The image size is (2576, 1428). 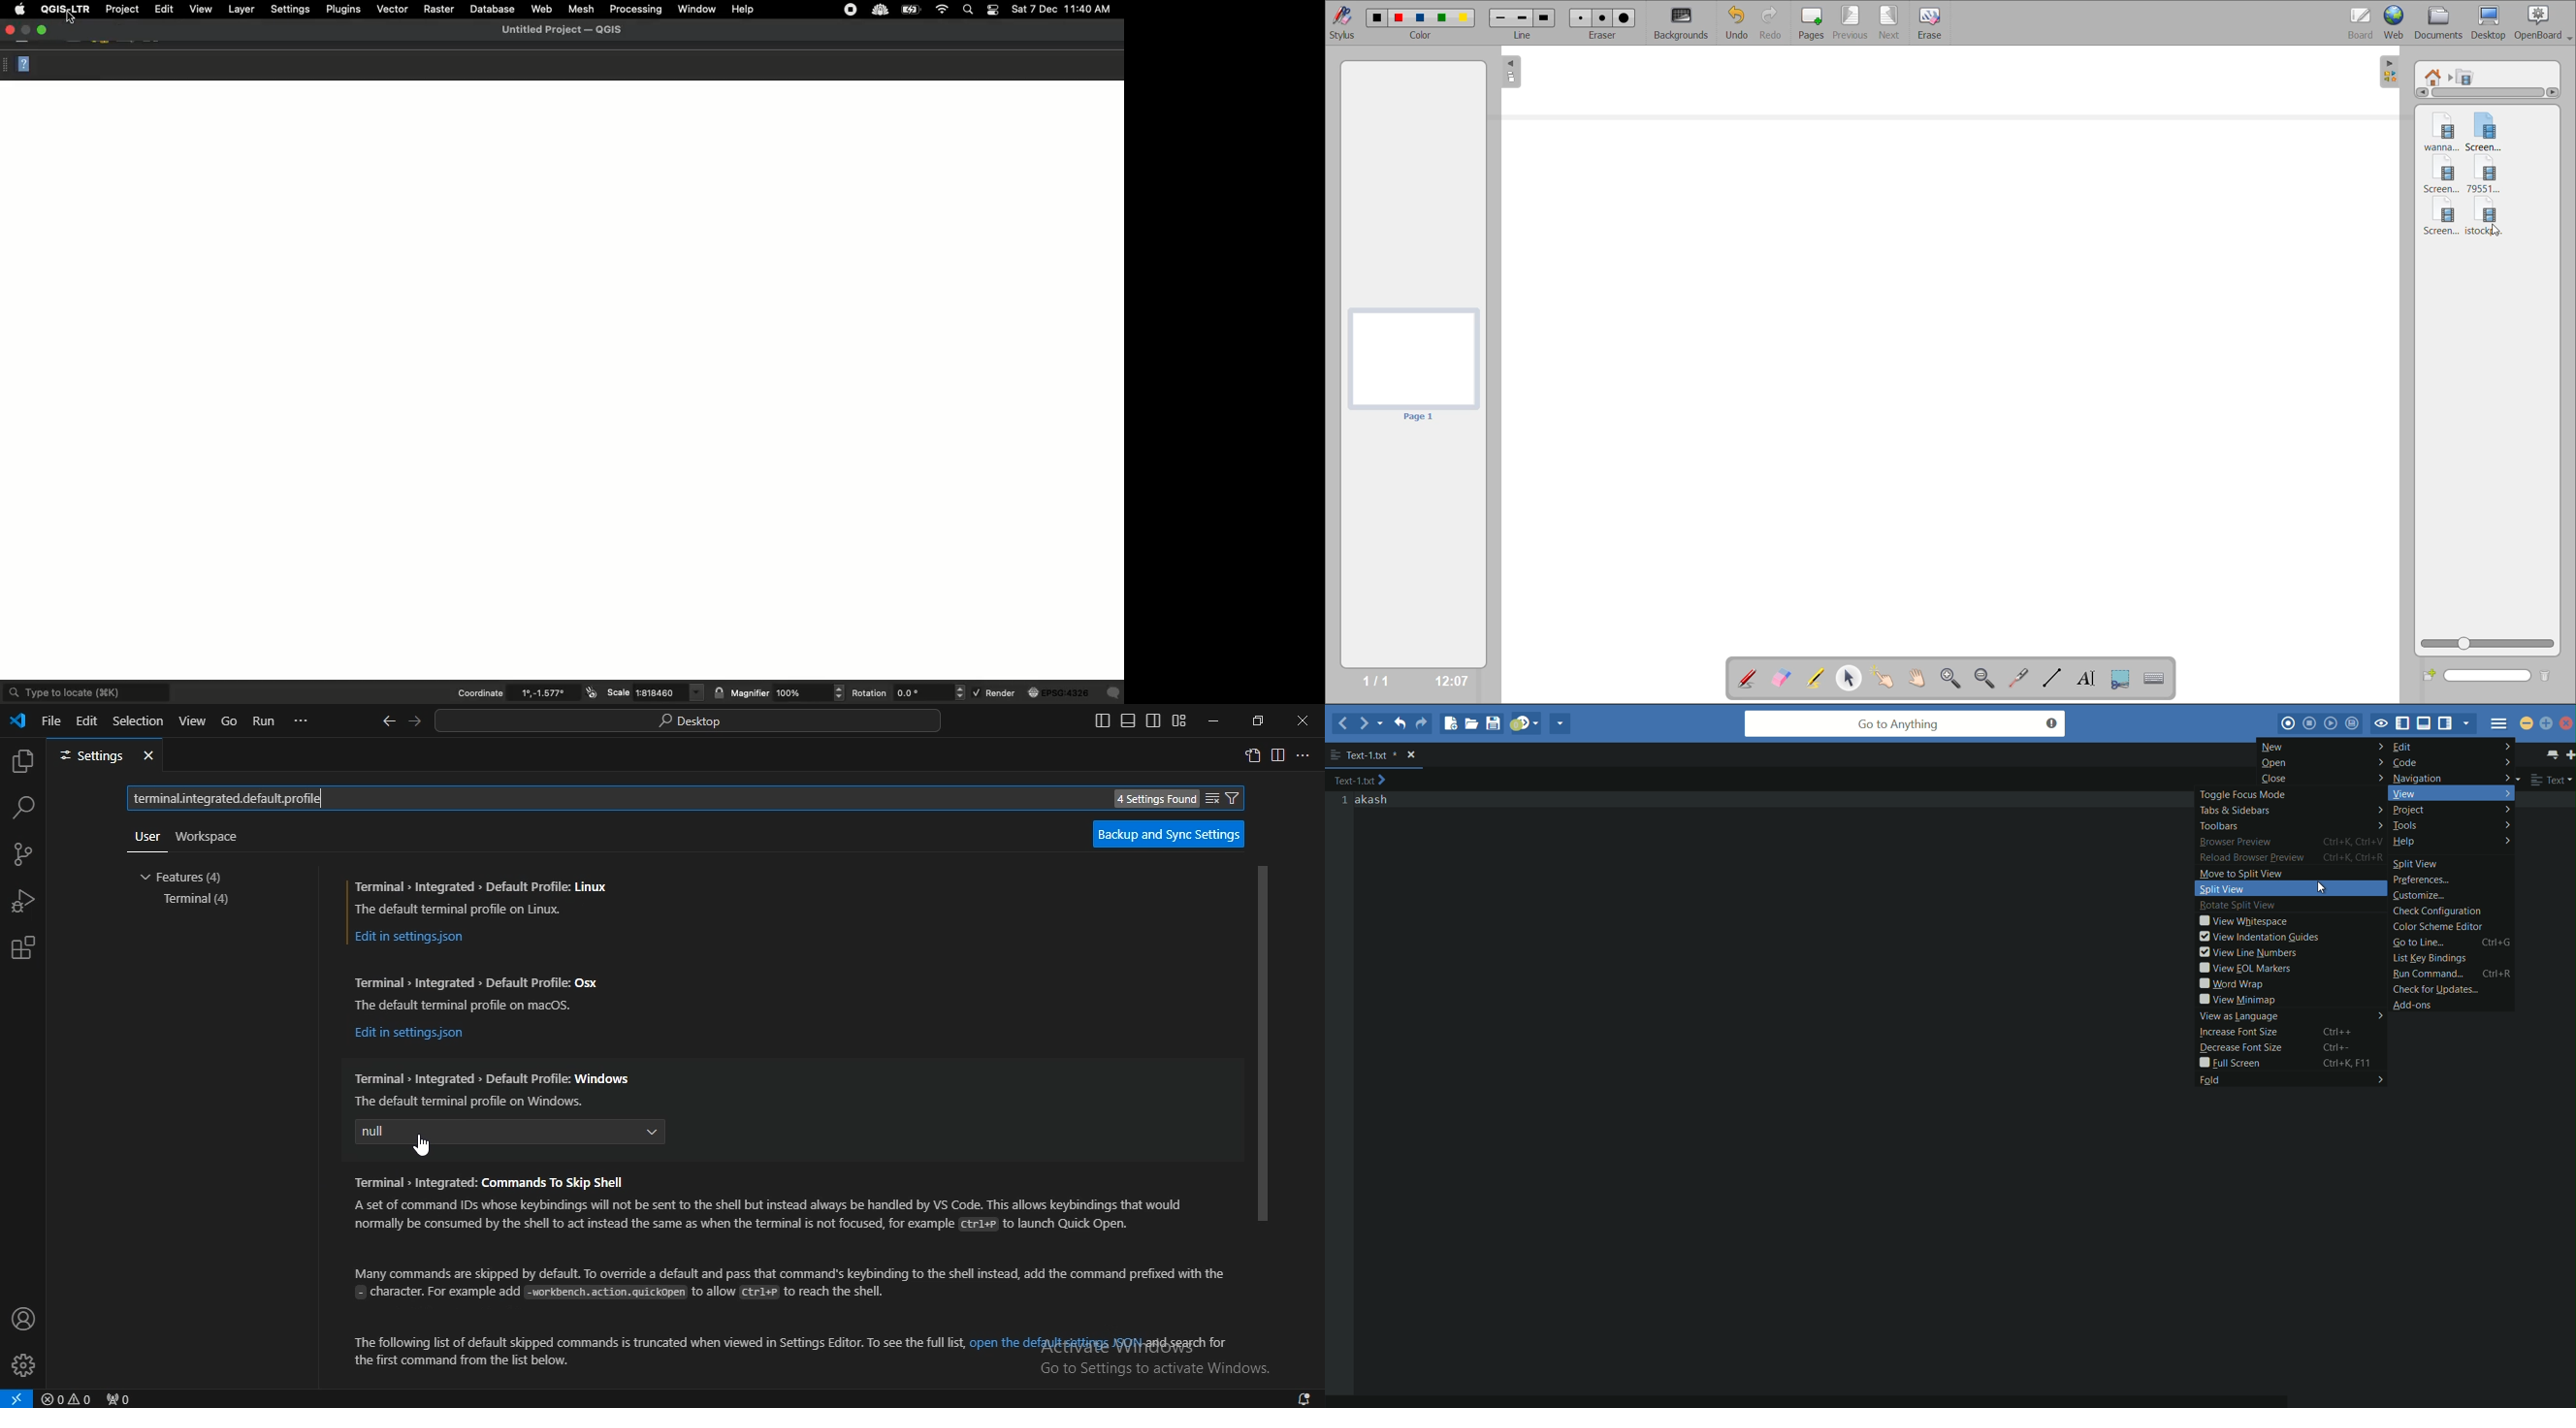 What do you see at coordinates (1103, 720) in the screenshot?
I see `toggle primary side bar` at bounding box center [1103, 720].